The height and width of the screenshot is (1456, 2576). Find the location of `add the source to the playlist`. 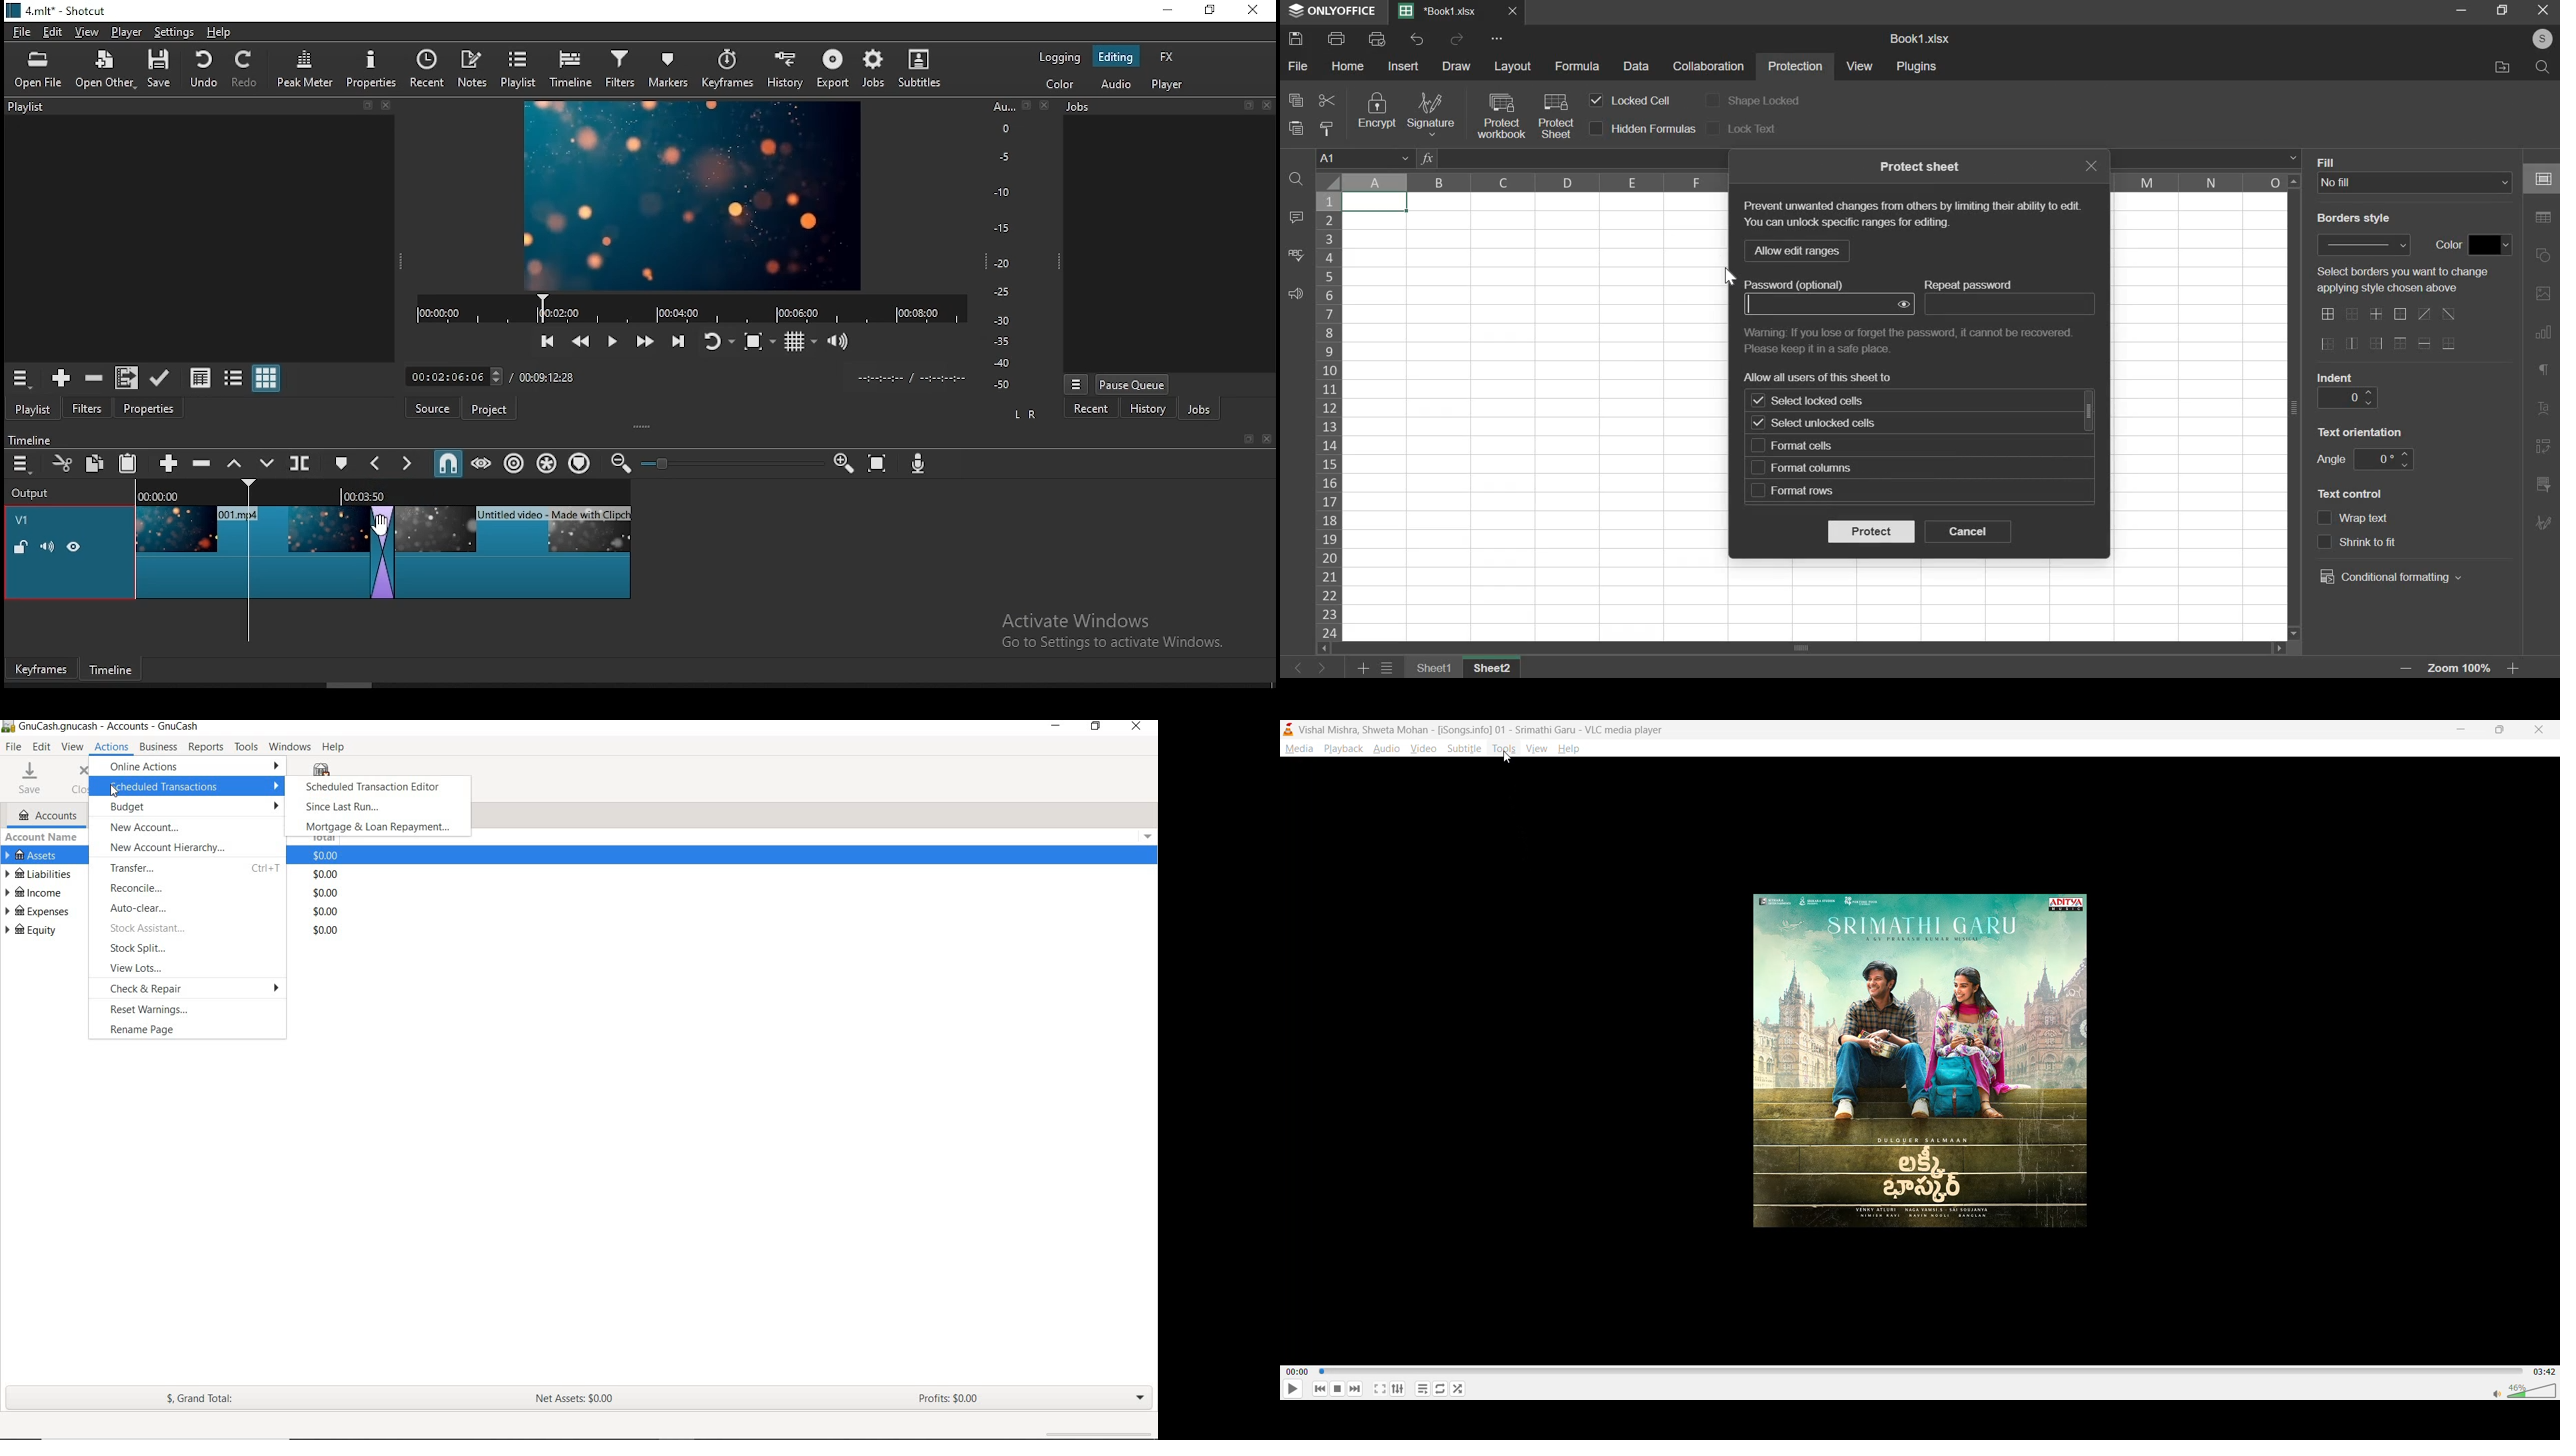

add the source to the playlist is located at coordinates (59, 378).